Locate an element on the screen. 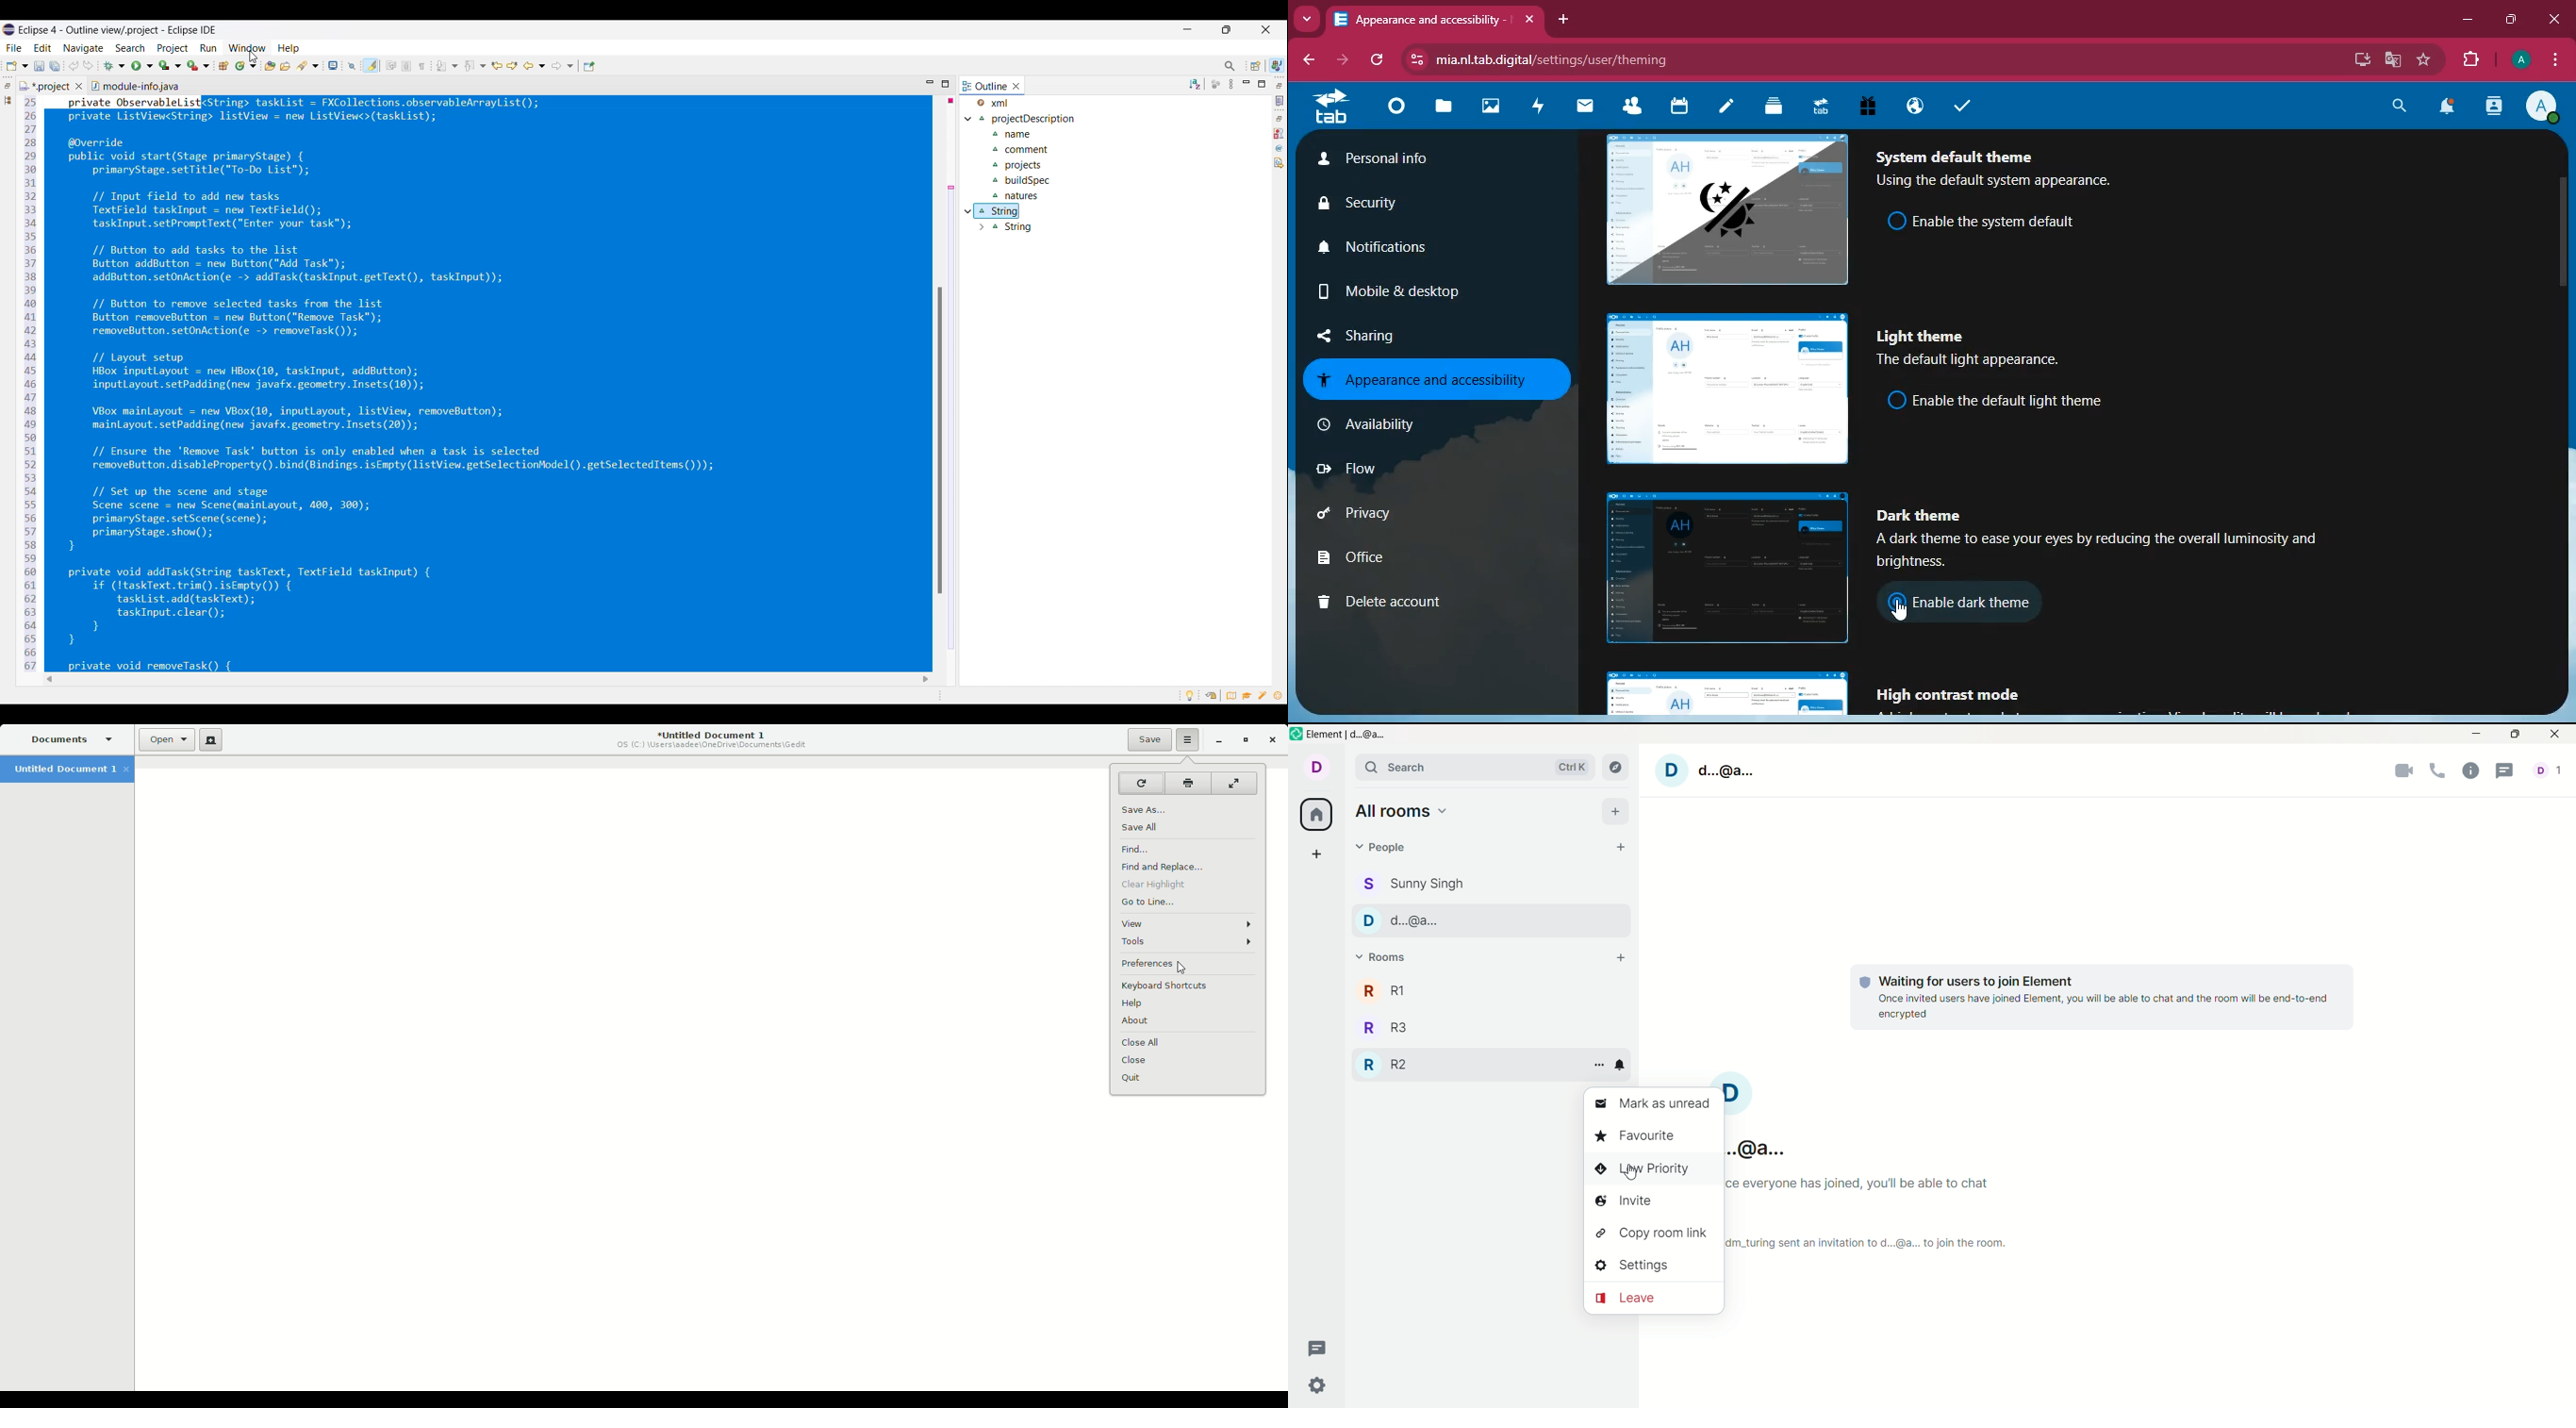  Save is located at coordinates (1144, 740).